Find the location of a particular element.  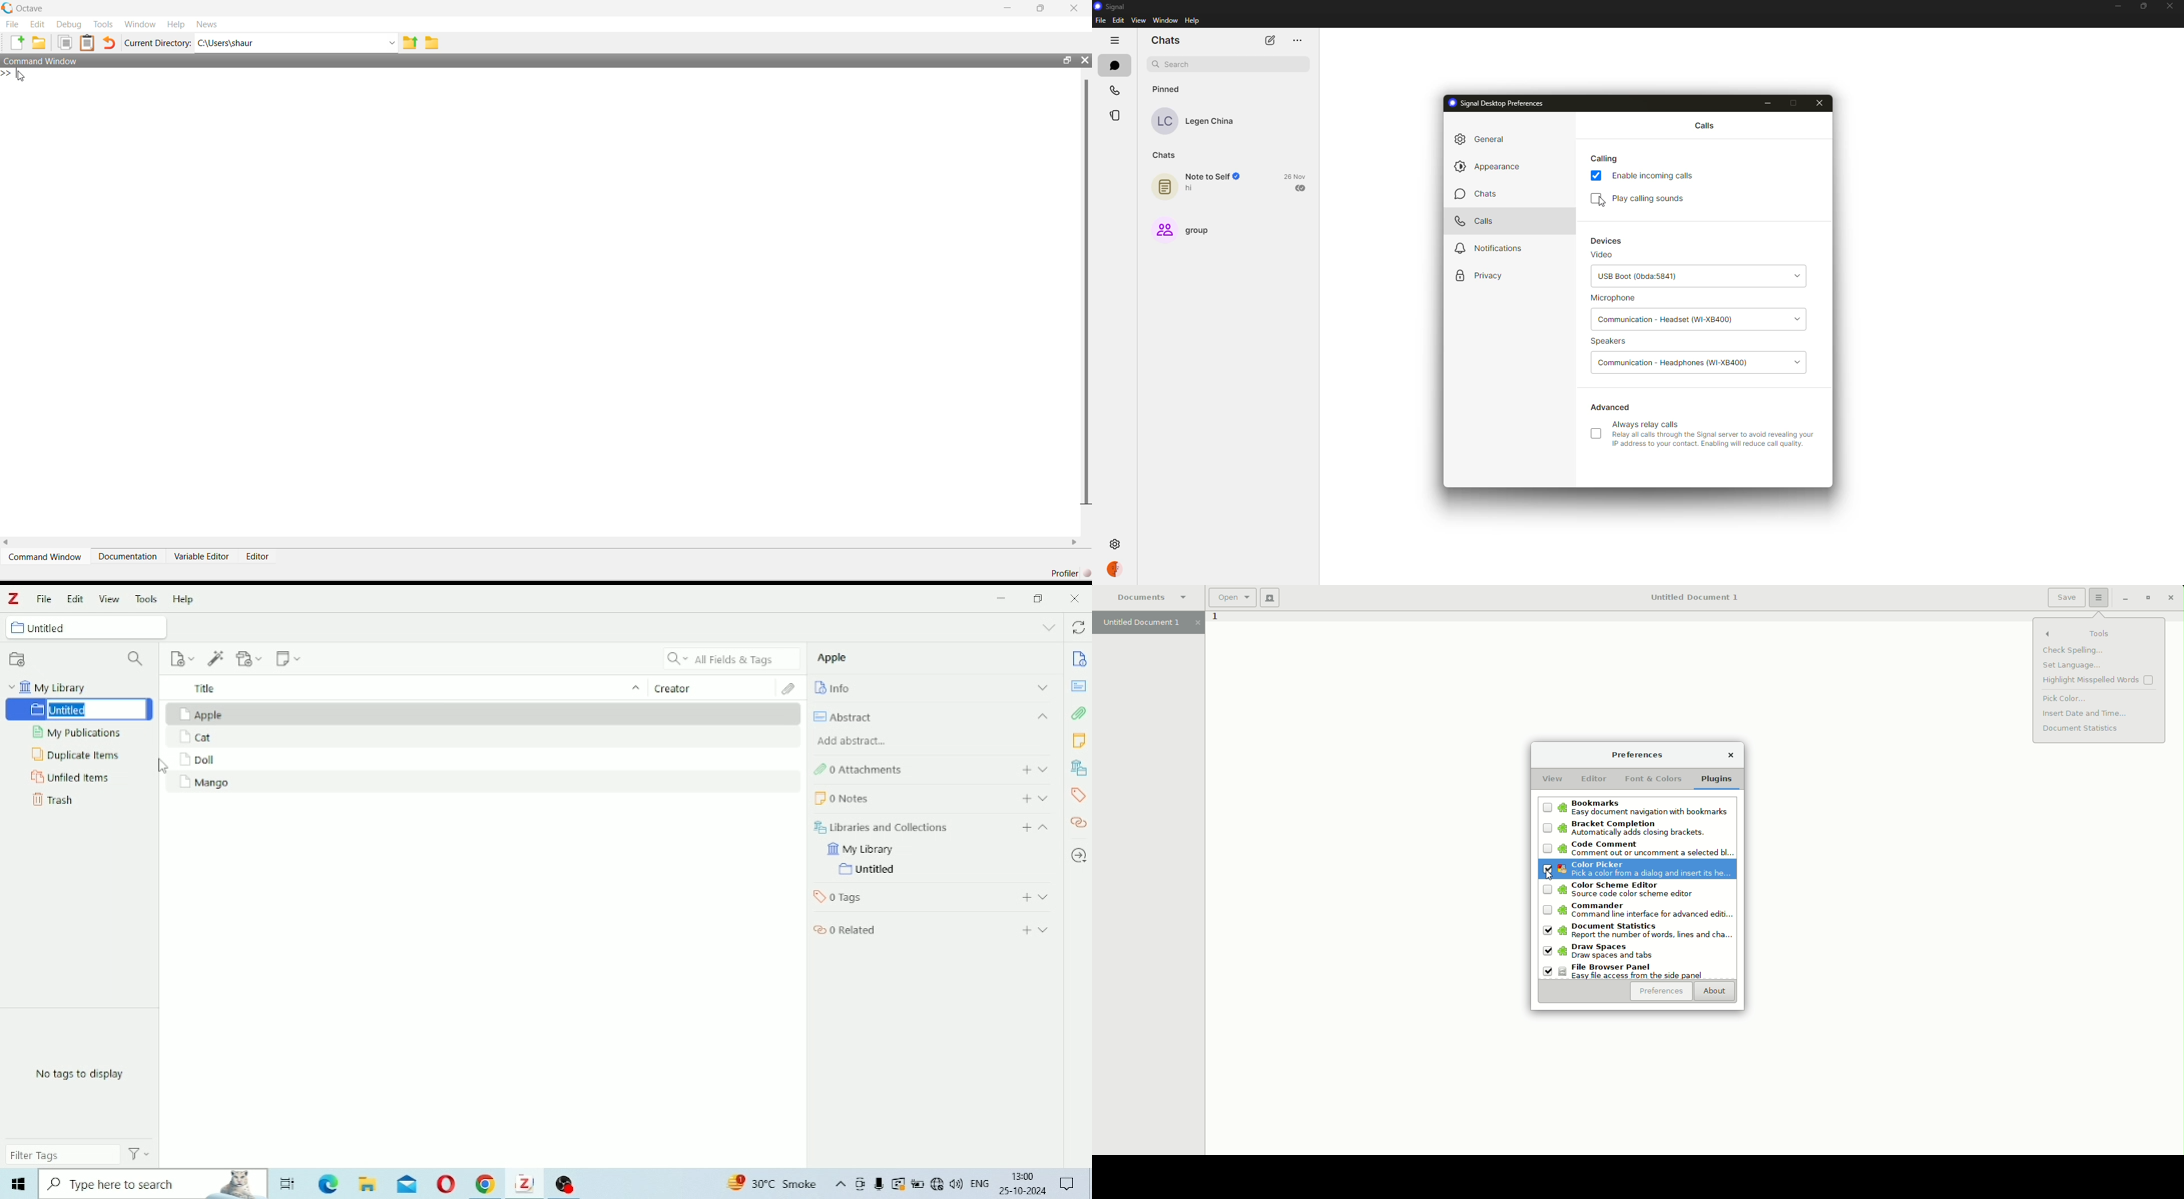

calling is located at coordinates (1604, 159).